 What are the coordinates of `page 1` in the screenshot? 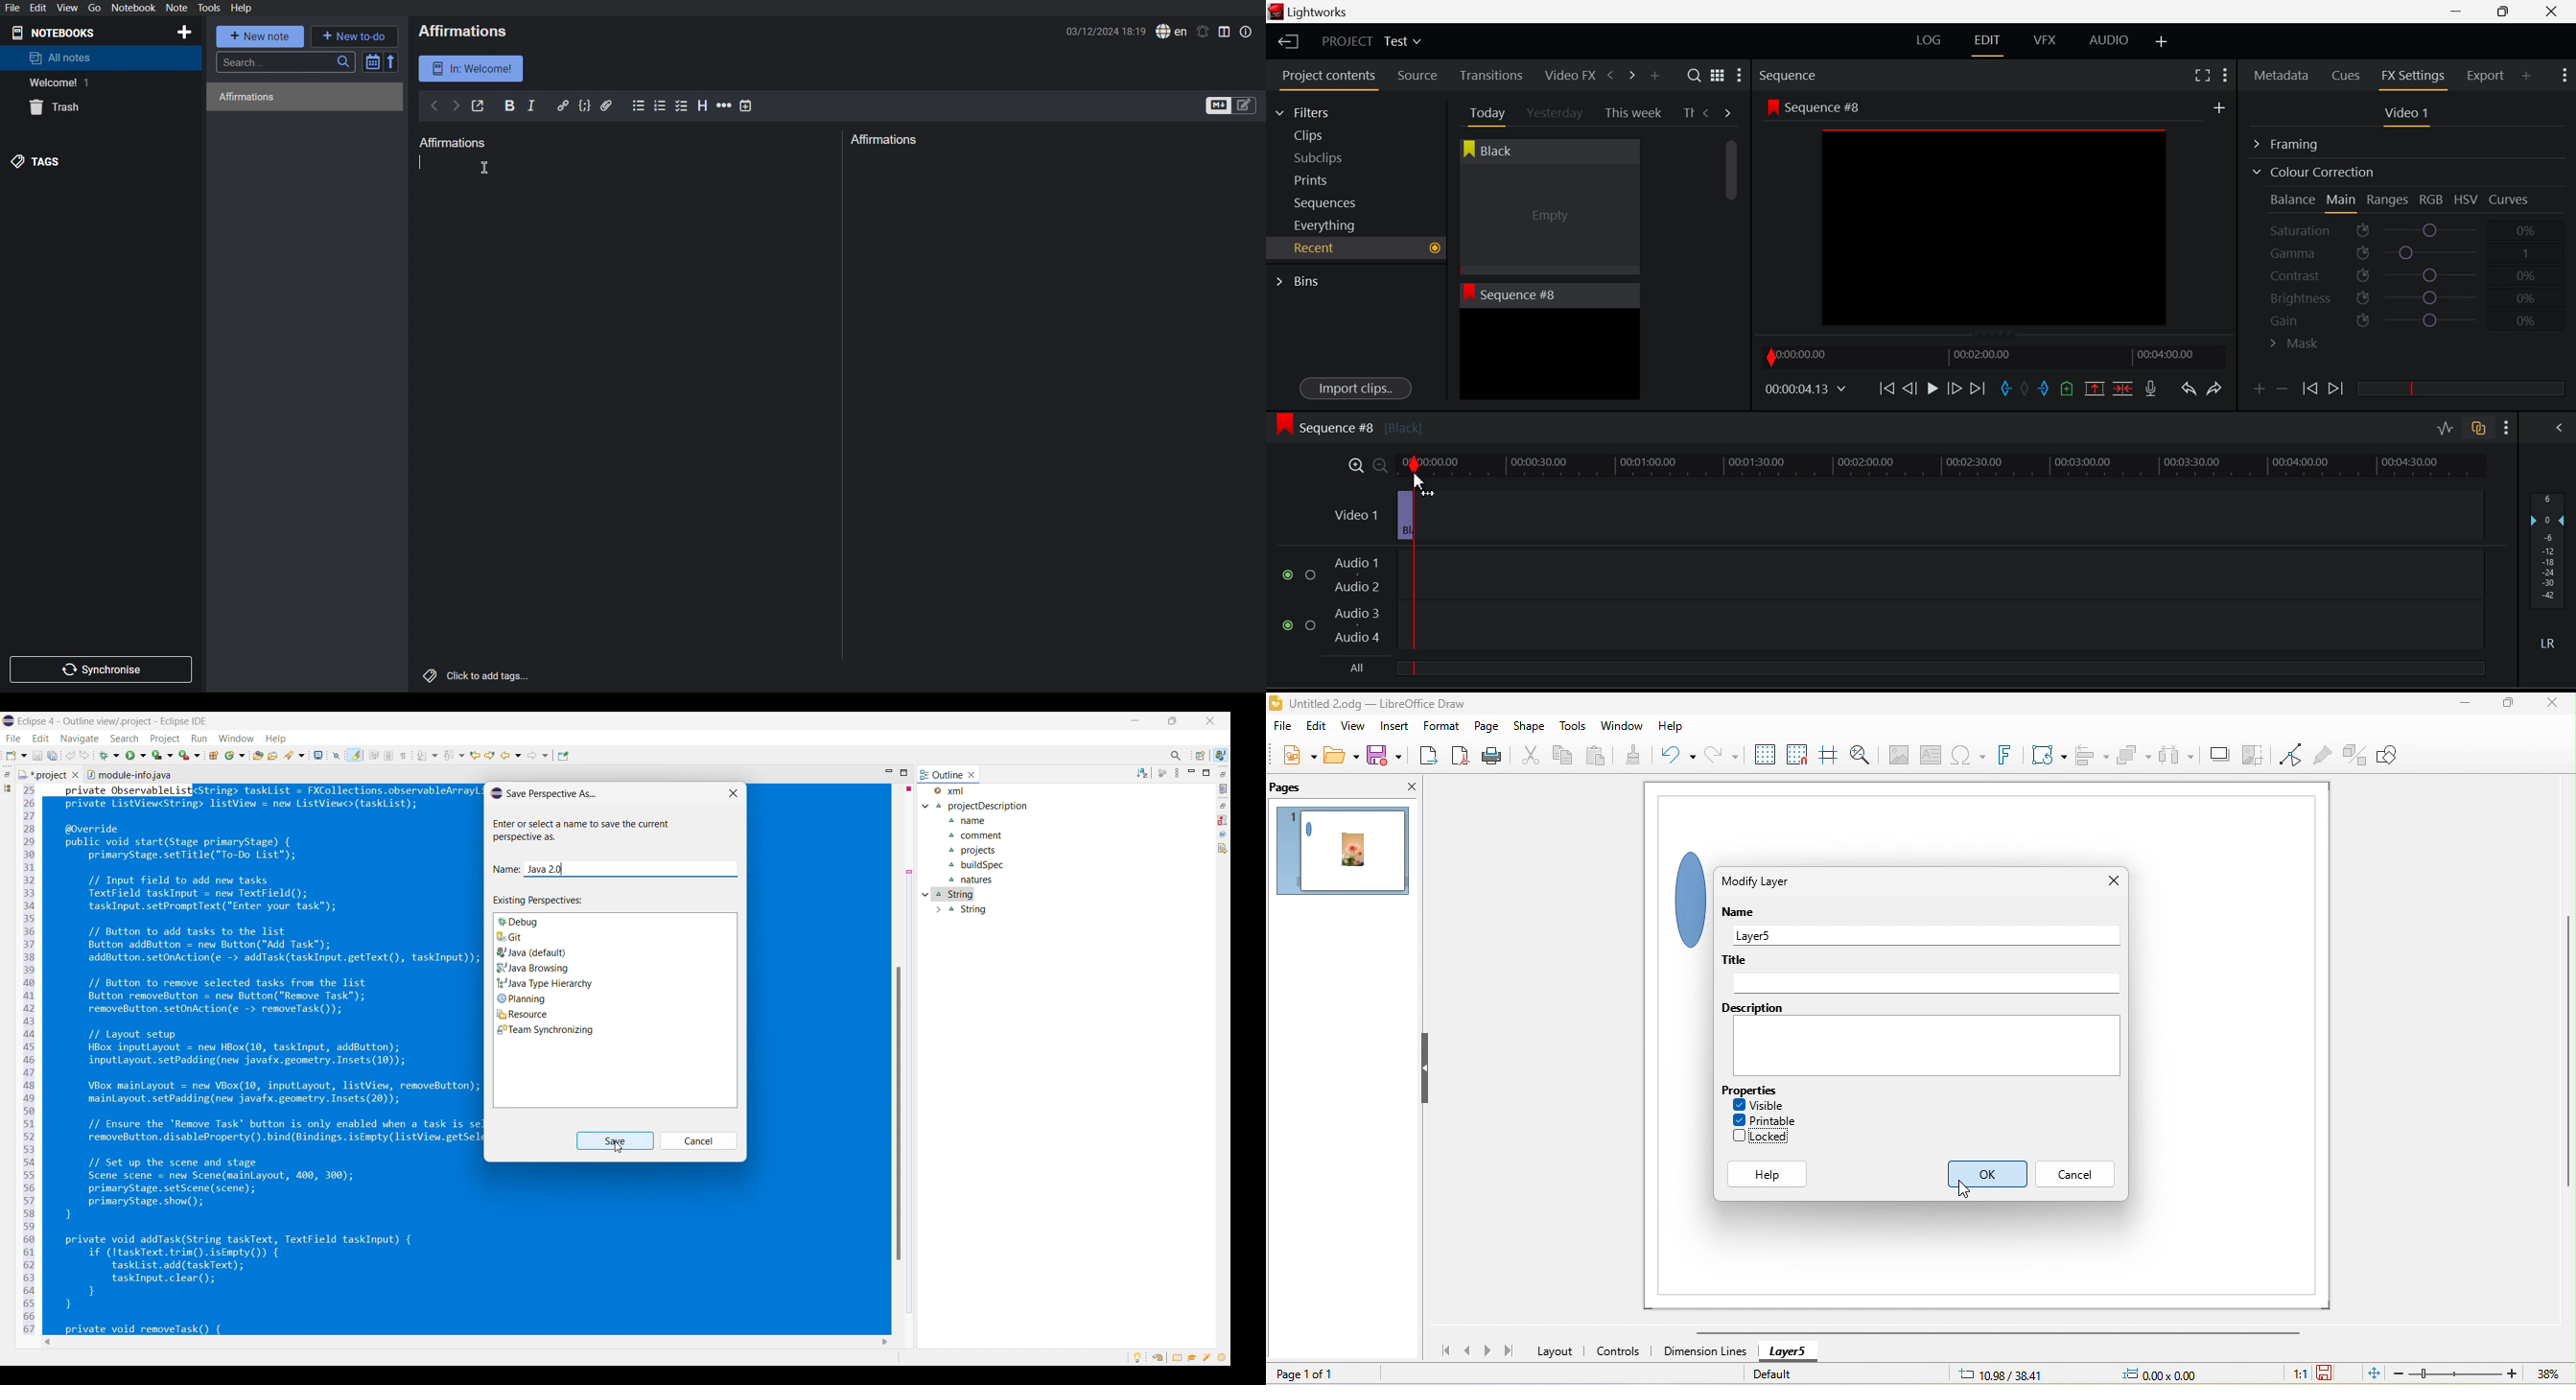 It's located at (1347, 855).